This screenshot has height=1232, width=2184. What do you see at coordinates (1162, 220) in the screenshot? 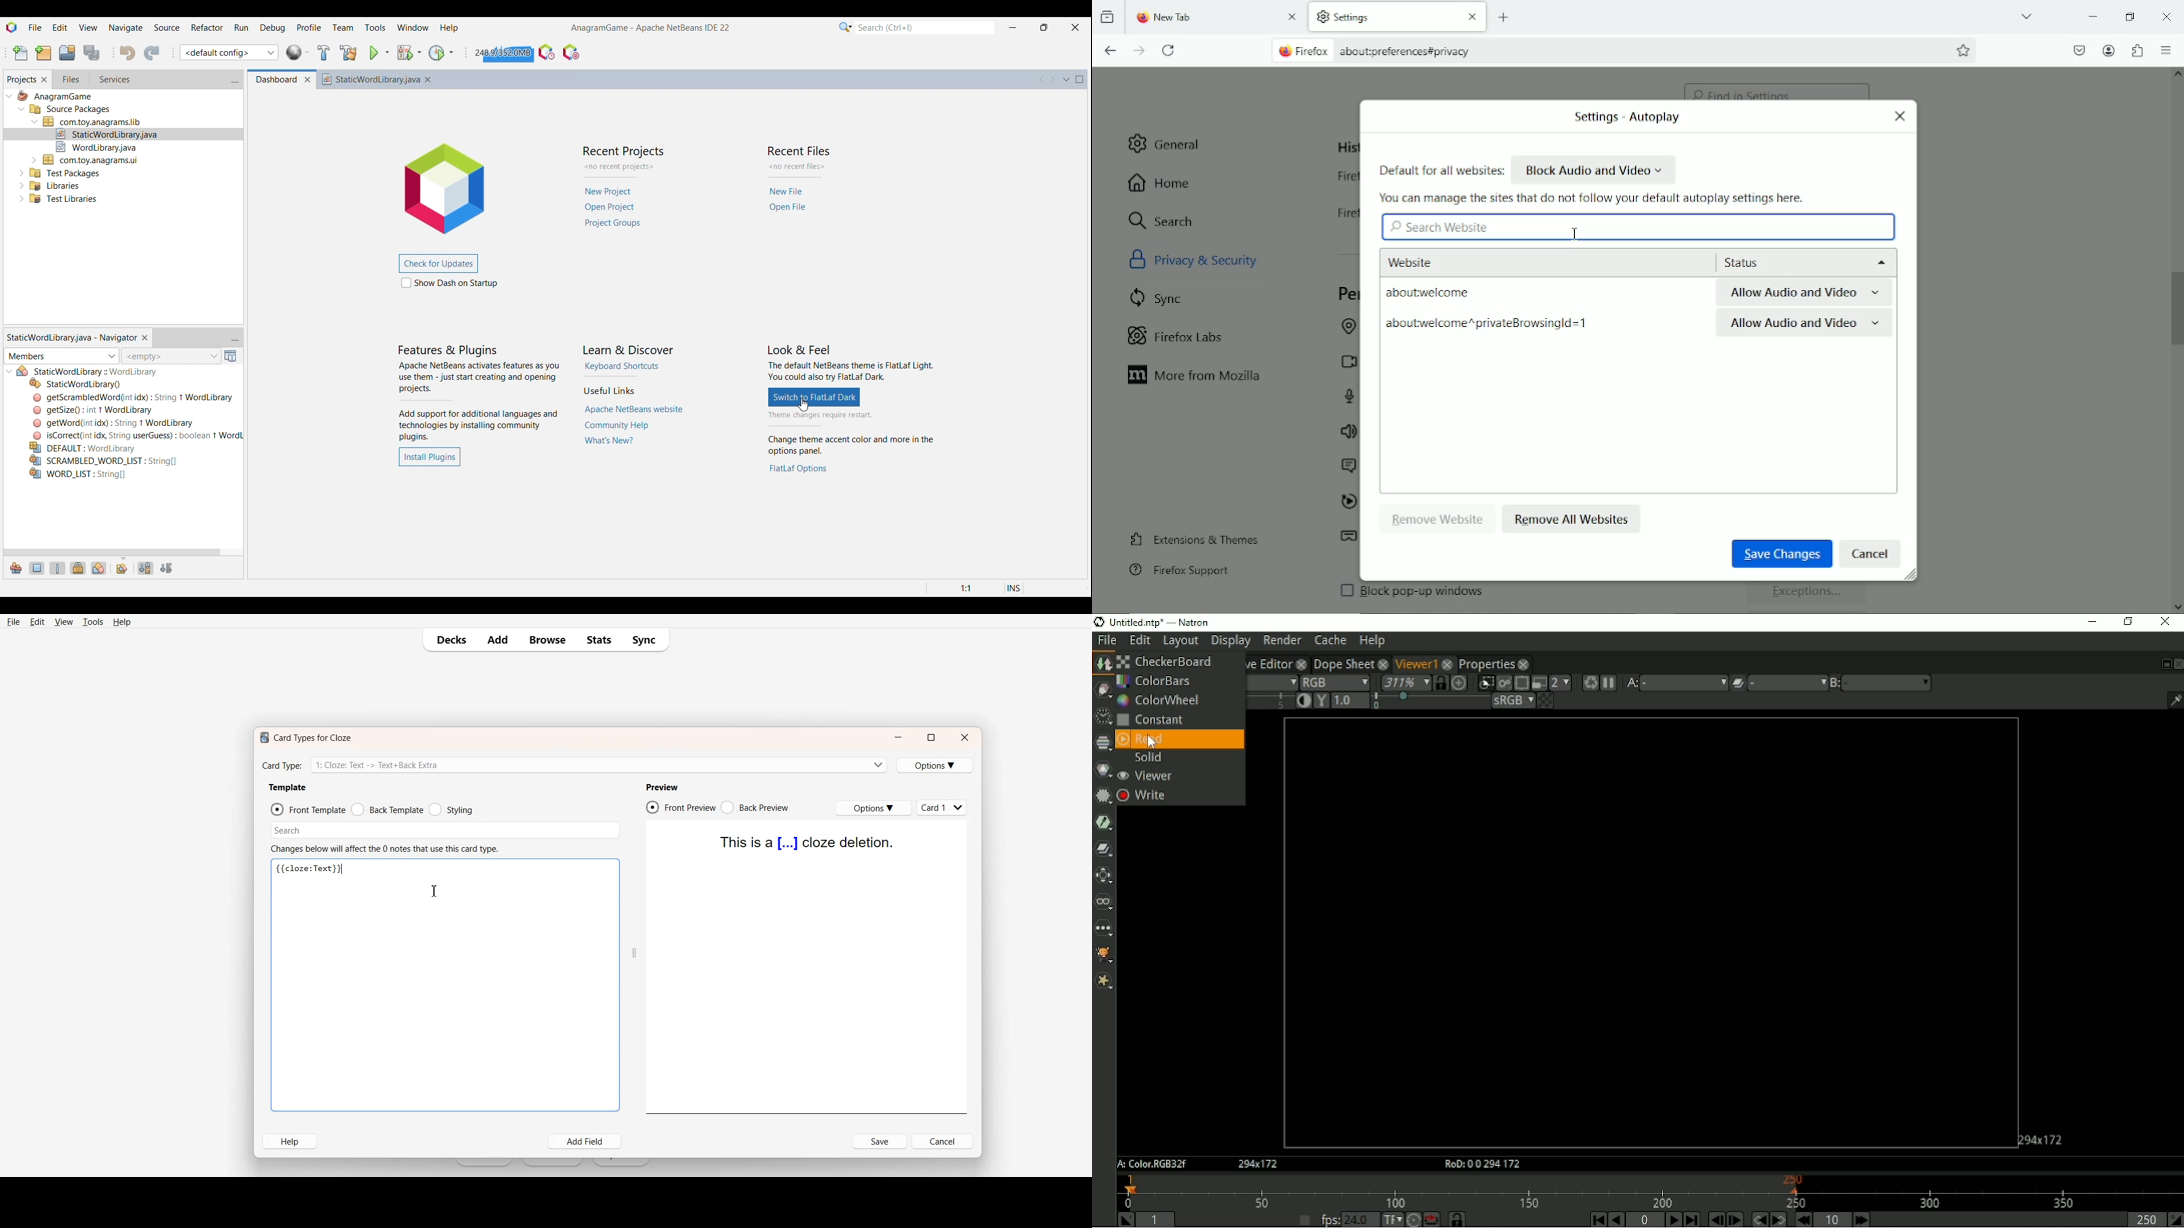
I see `search` at bounding box center [1162, 220].